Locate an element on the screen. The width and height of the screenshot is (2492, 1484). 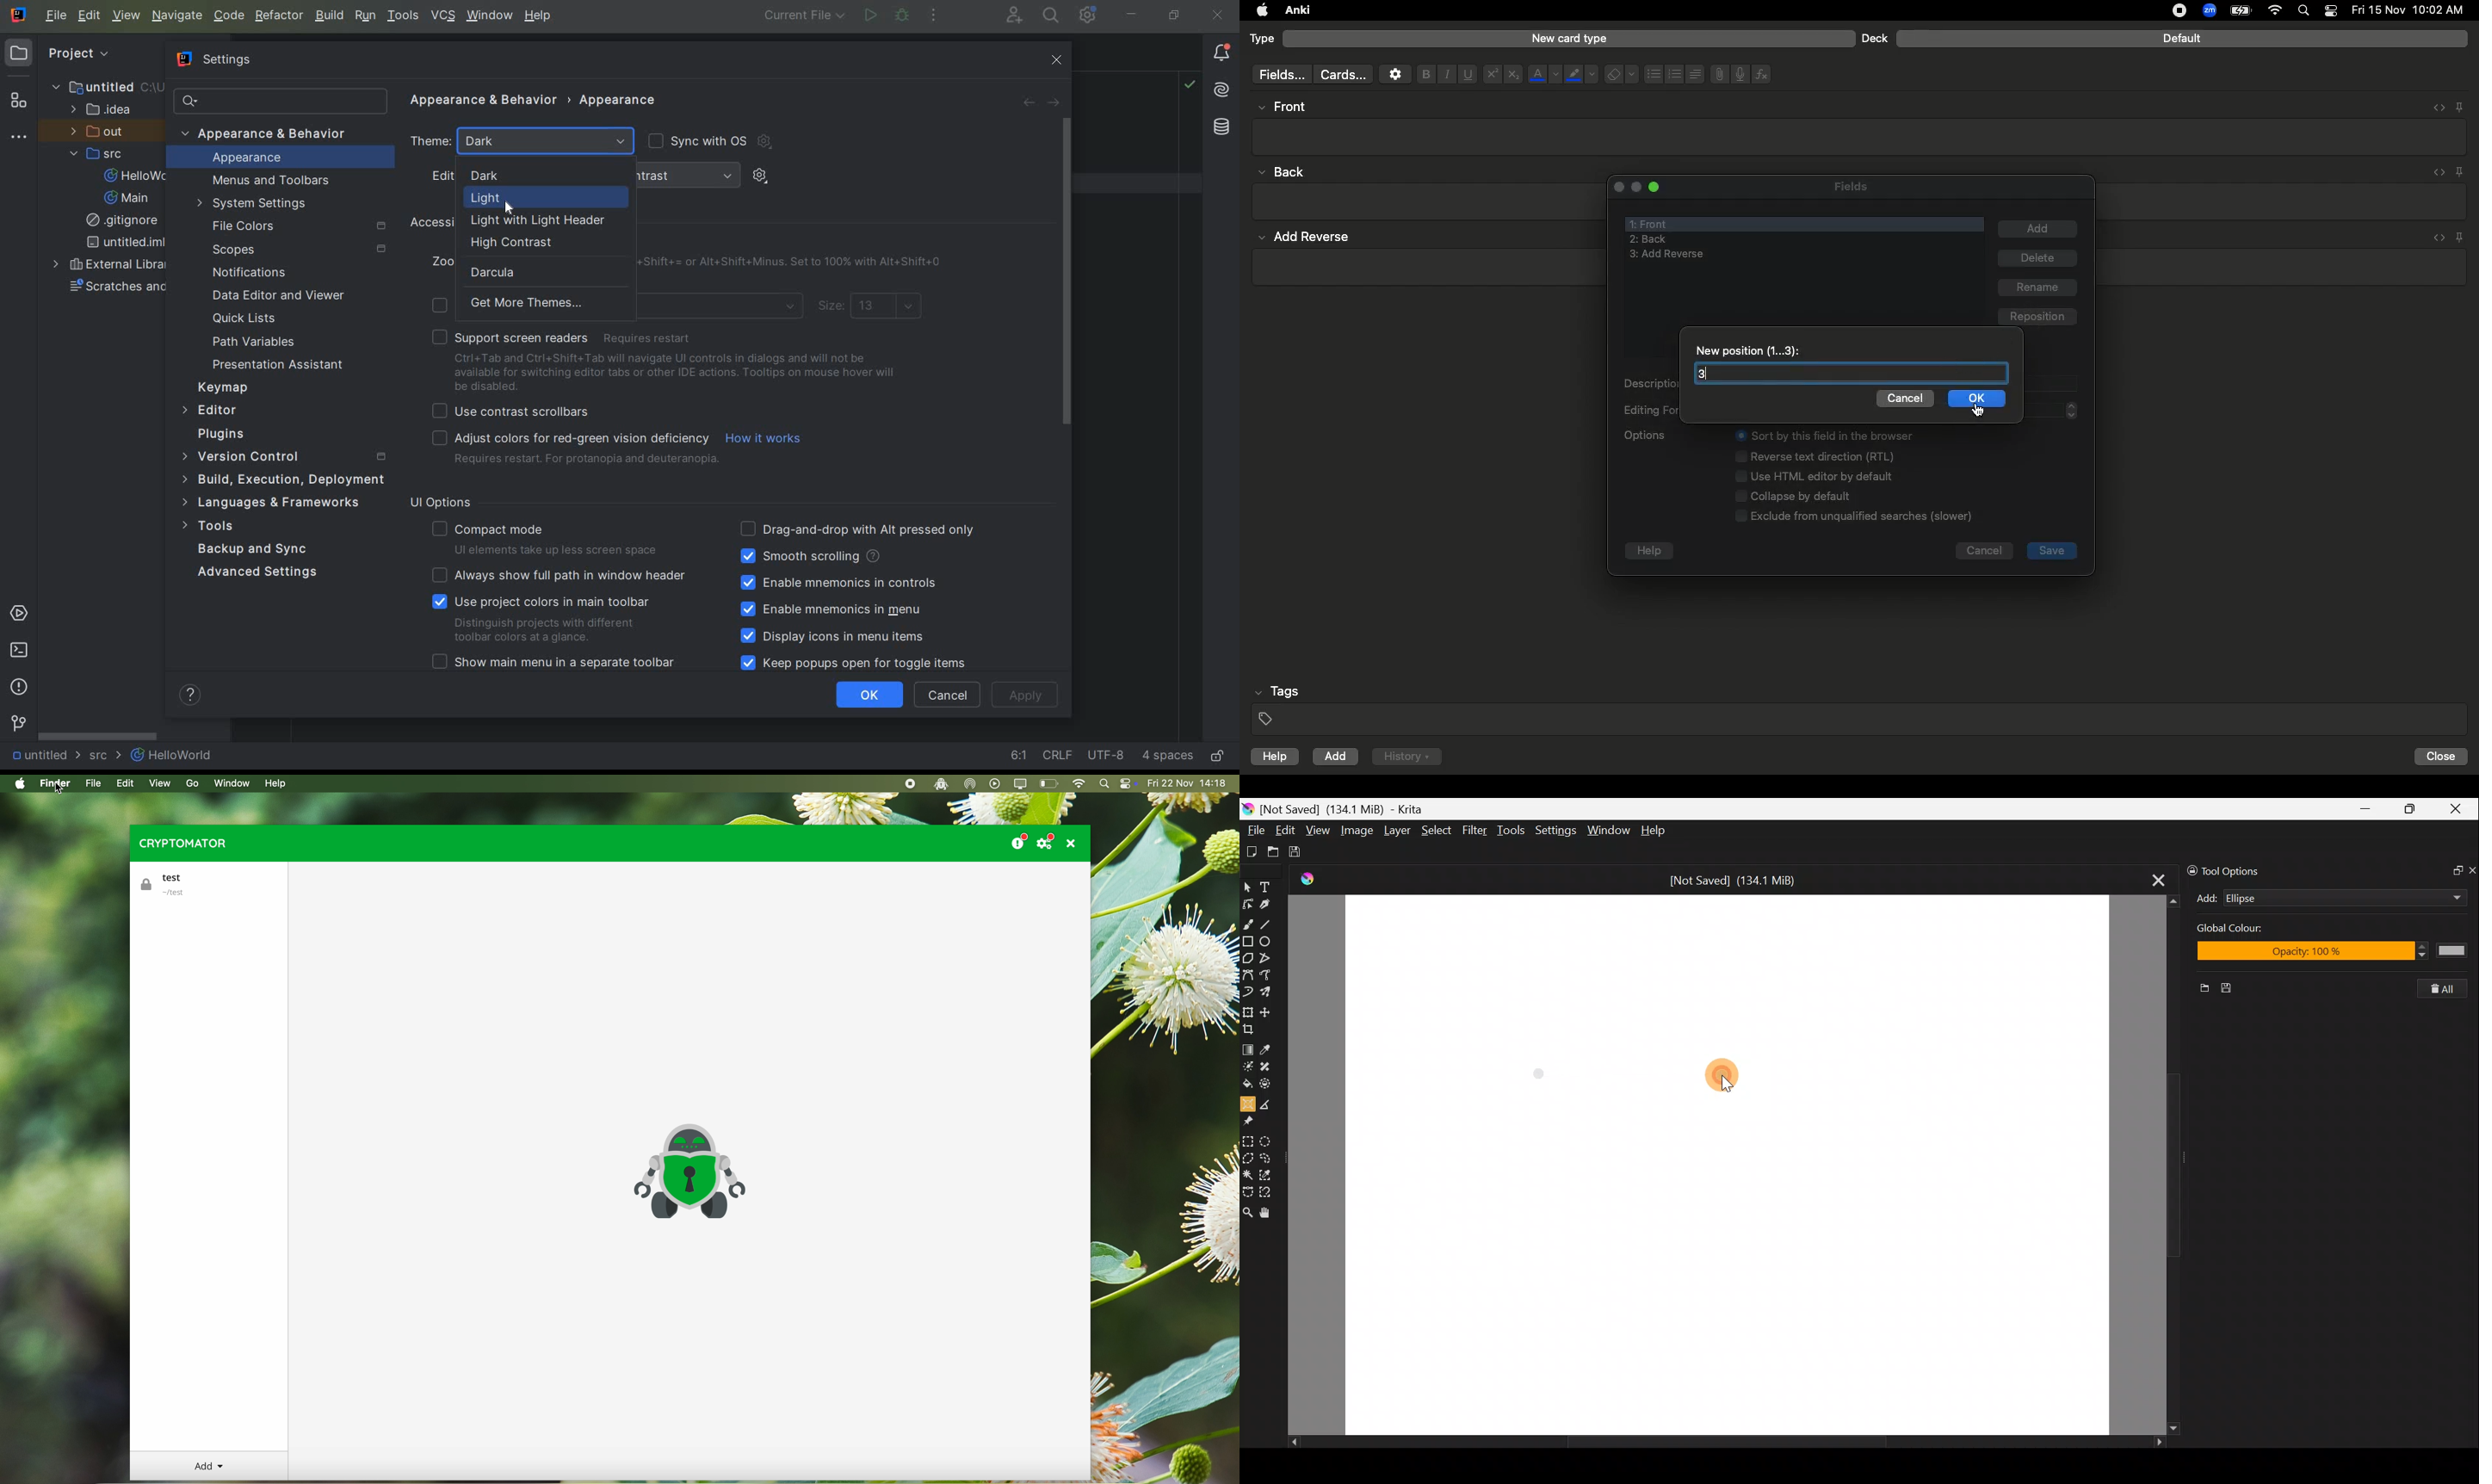
Font color is located at coordinates (1543, 74).